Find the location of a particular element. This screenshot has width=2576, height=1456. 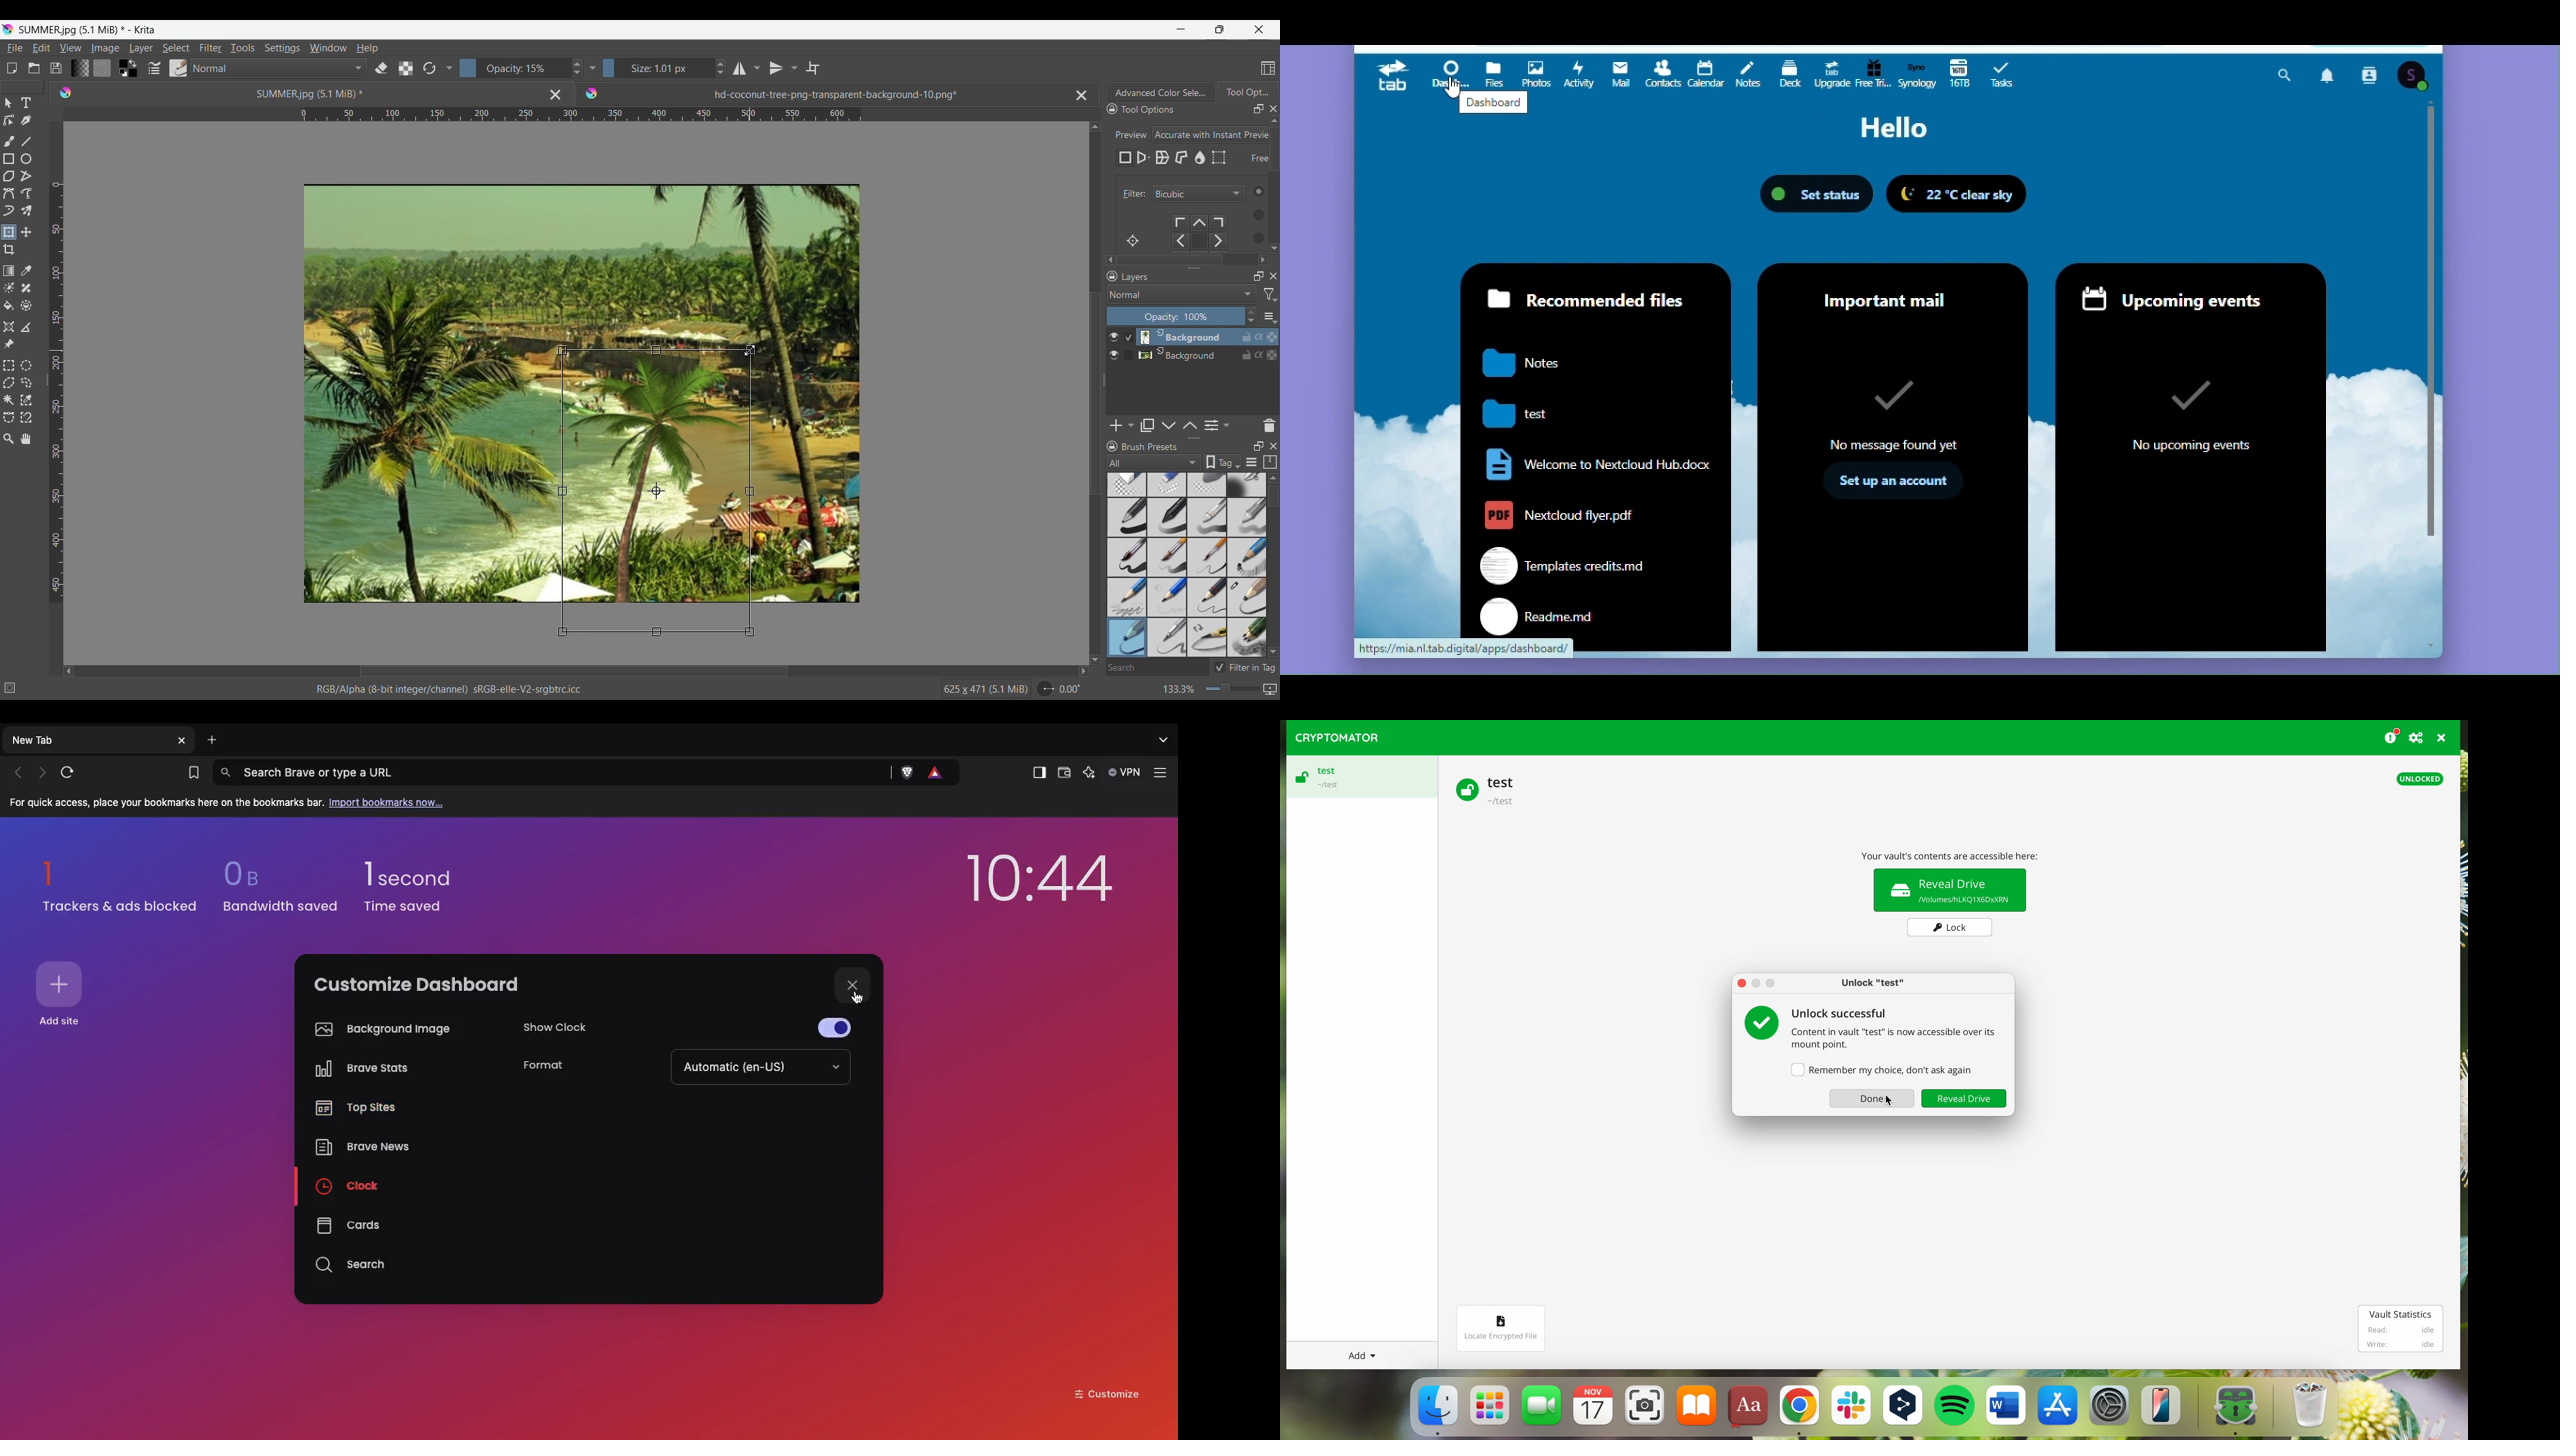

Multibrush tool is located at coordinates (25, 211).